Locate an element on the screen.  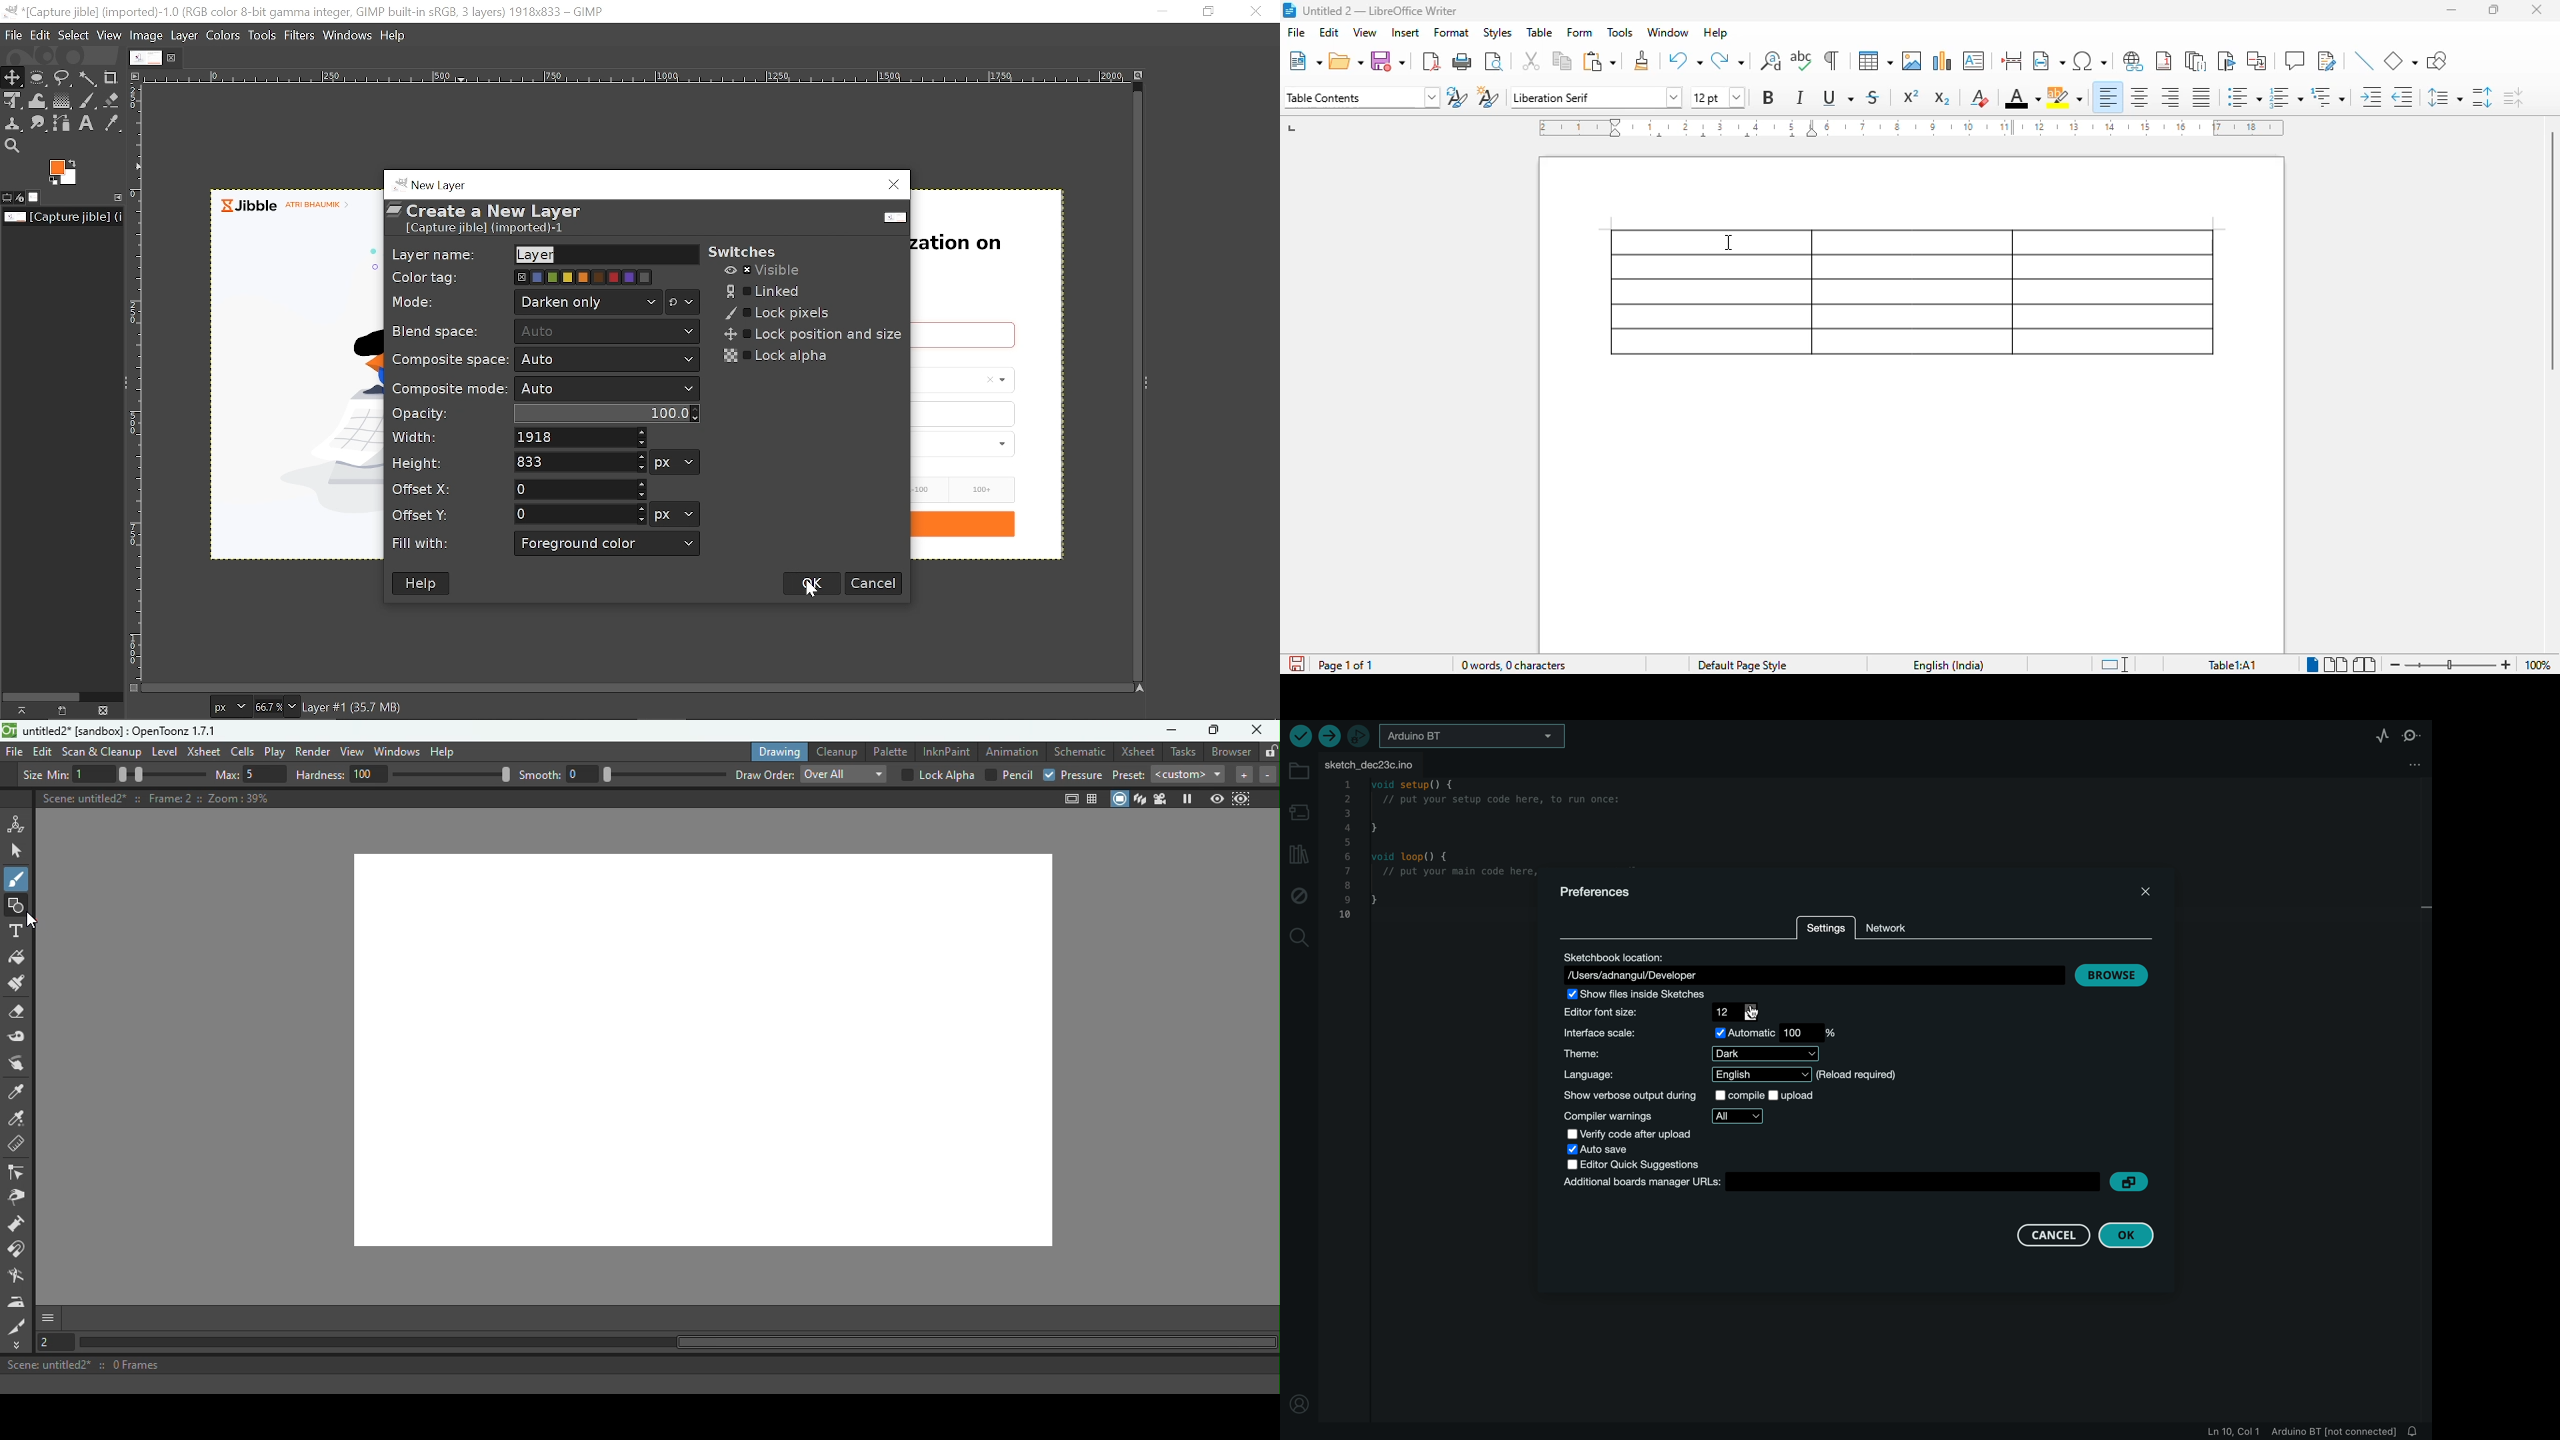
increase paragraph spacing is located at coordinates (2481, 97).